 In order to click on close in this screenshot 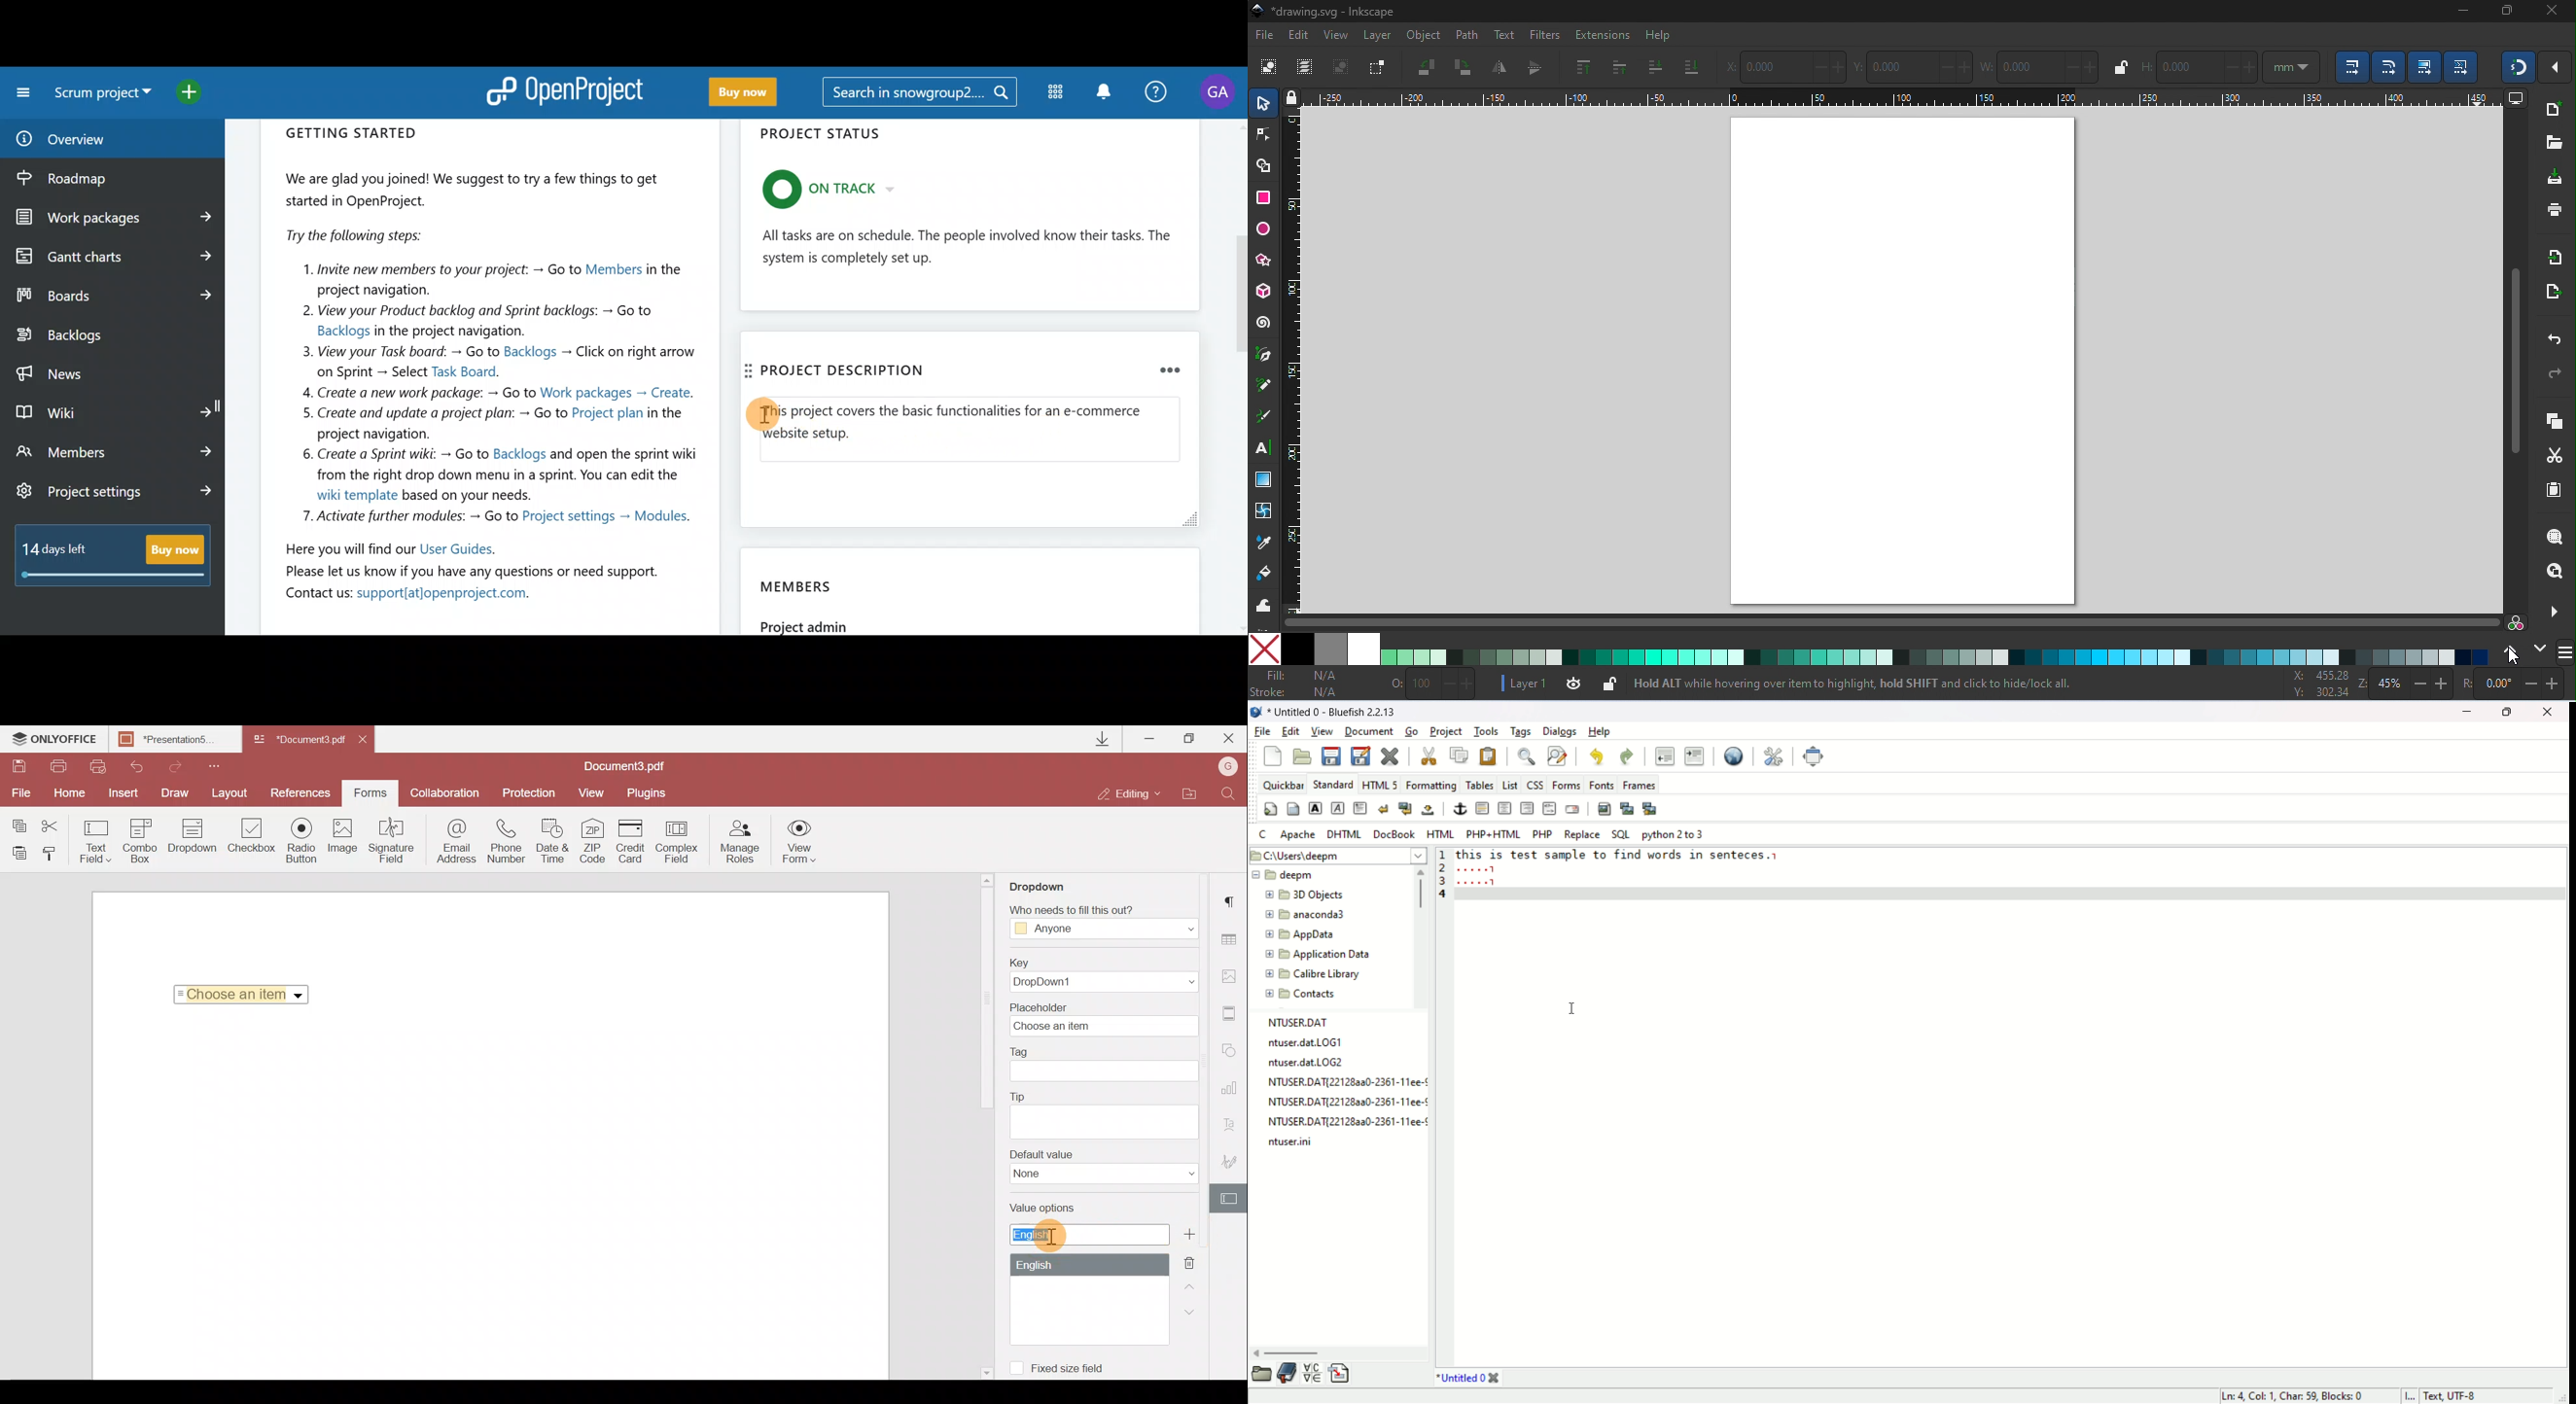, I will do `click(2548, 712)`.